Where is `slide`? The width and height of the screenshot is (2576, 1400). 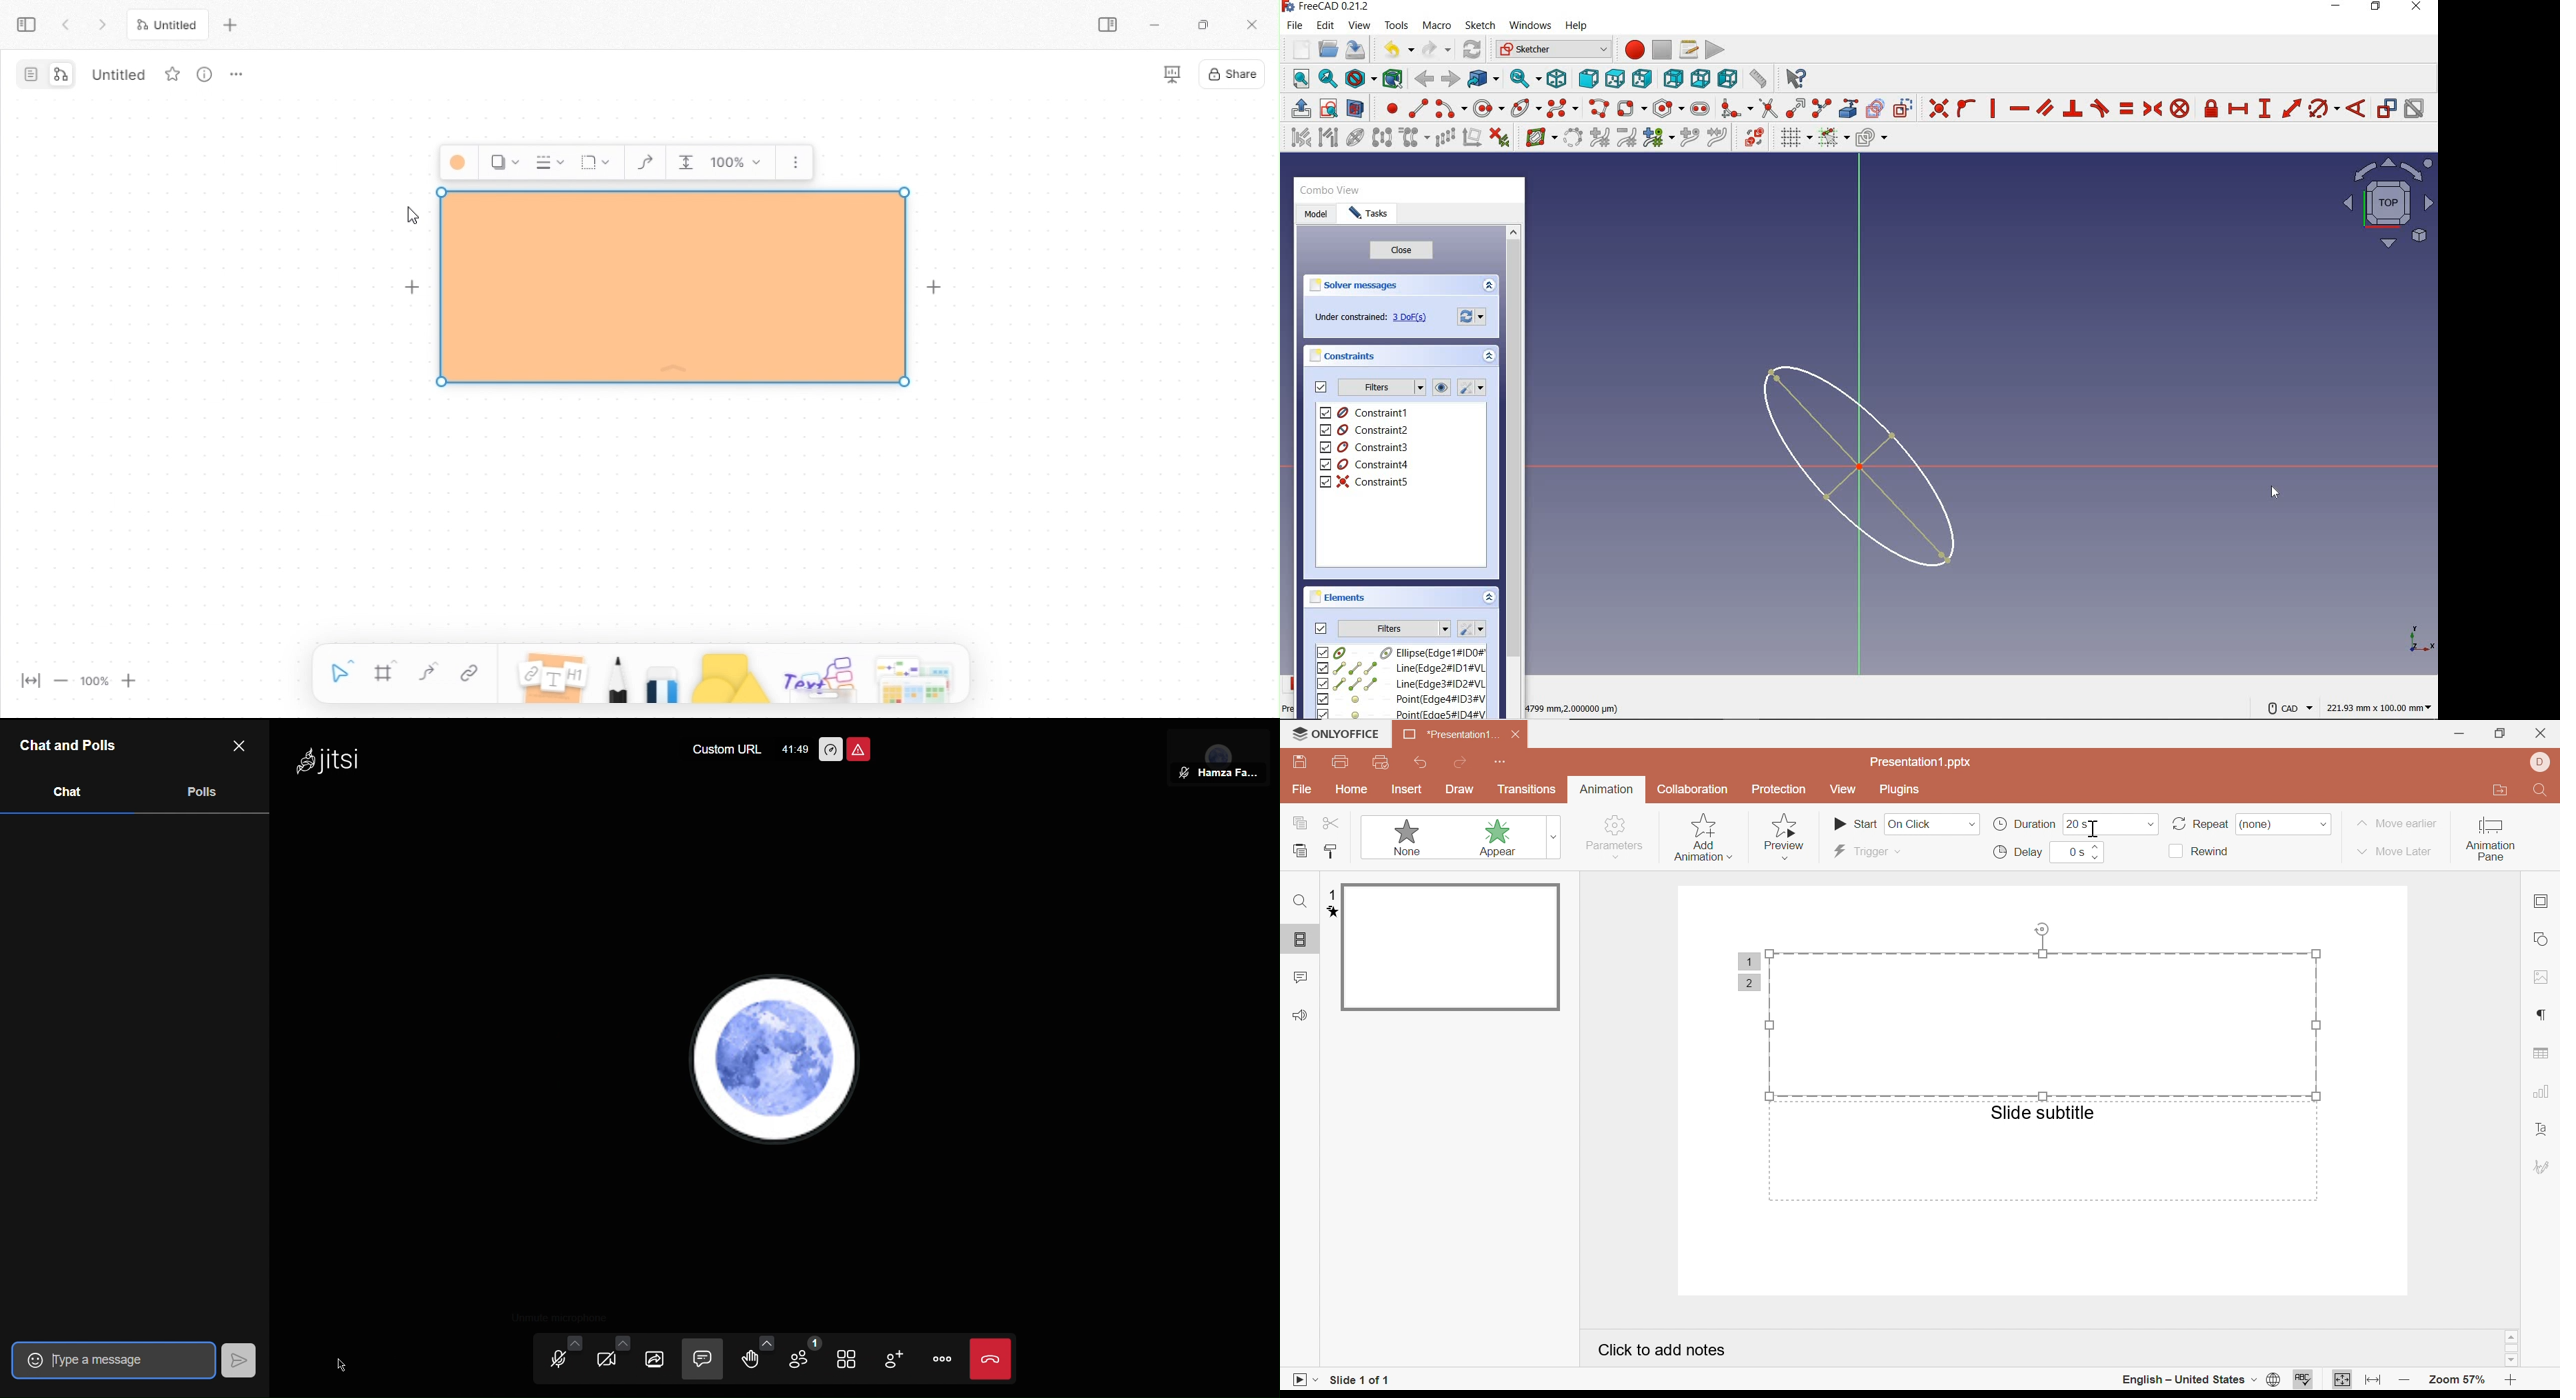
slide is located at coordinates (1302, 941).